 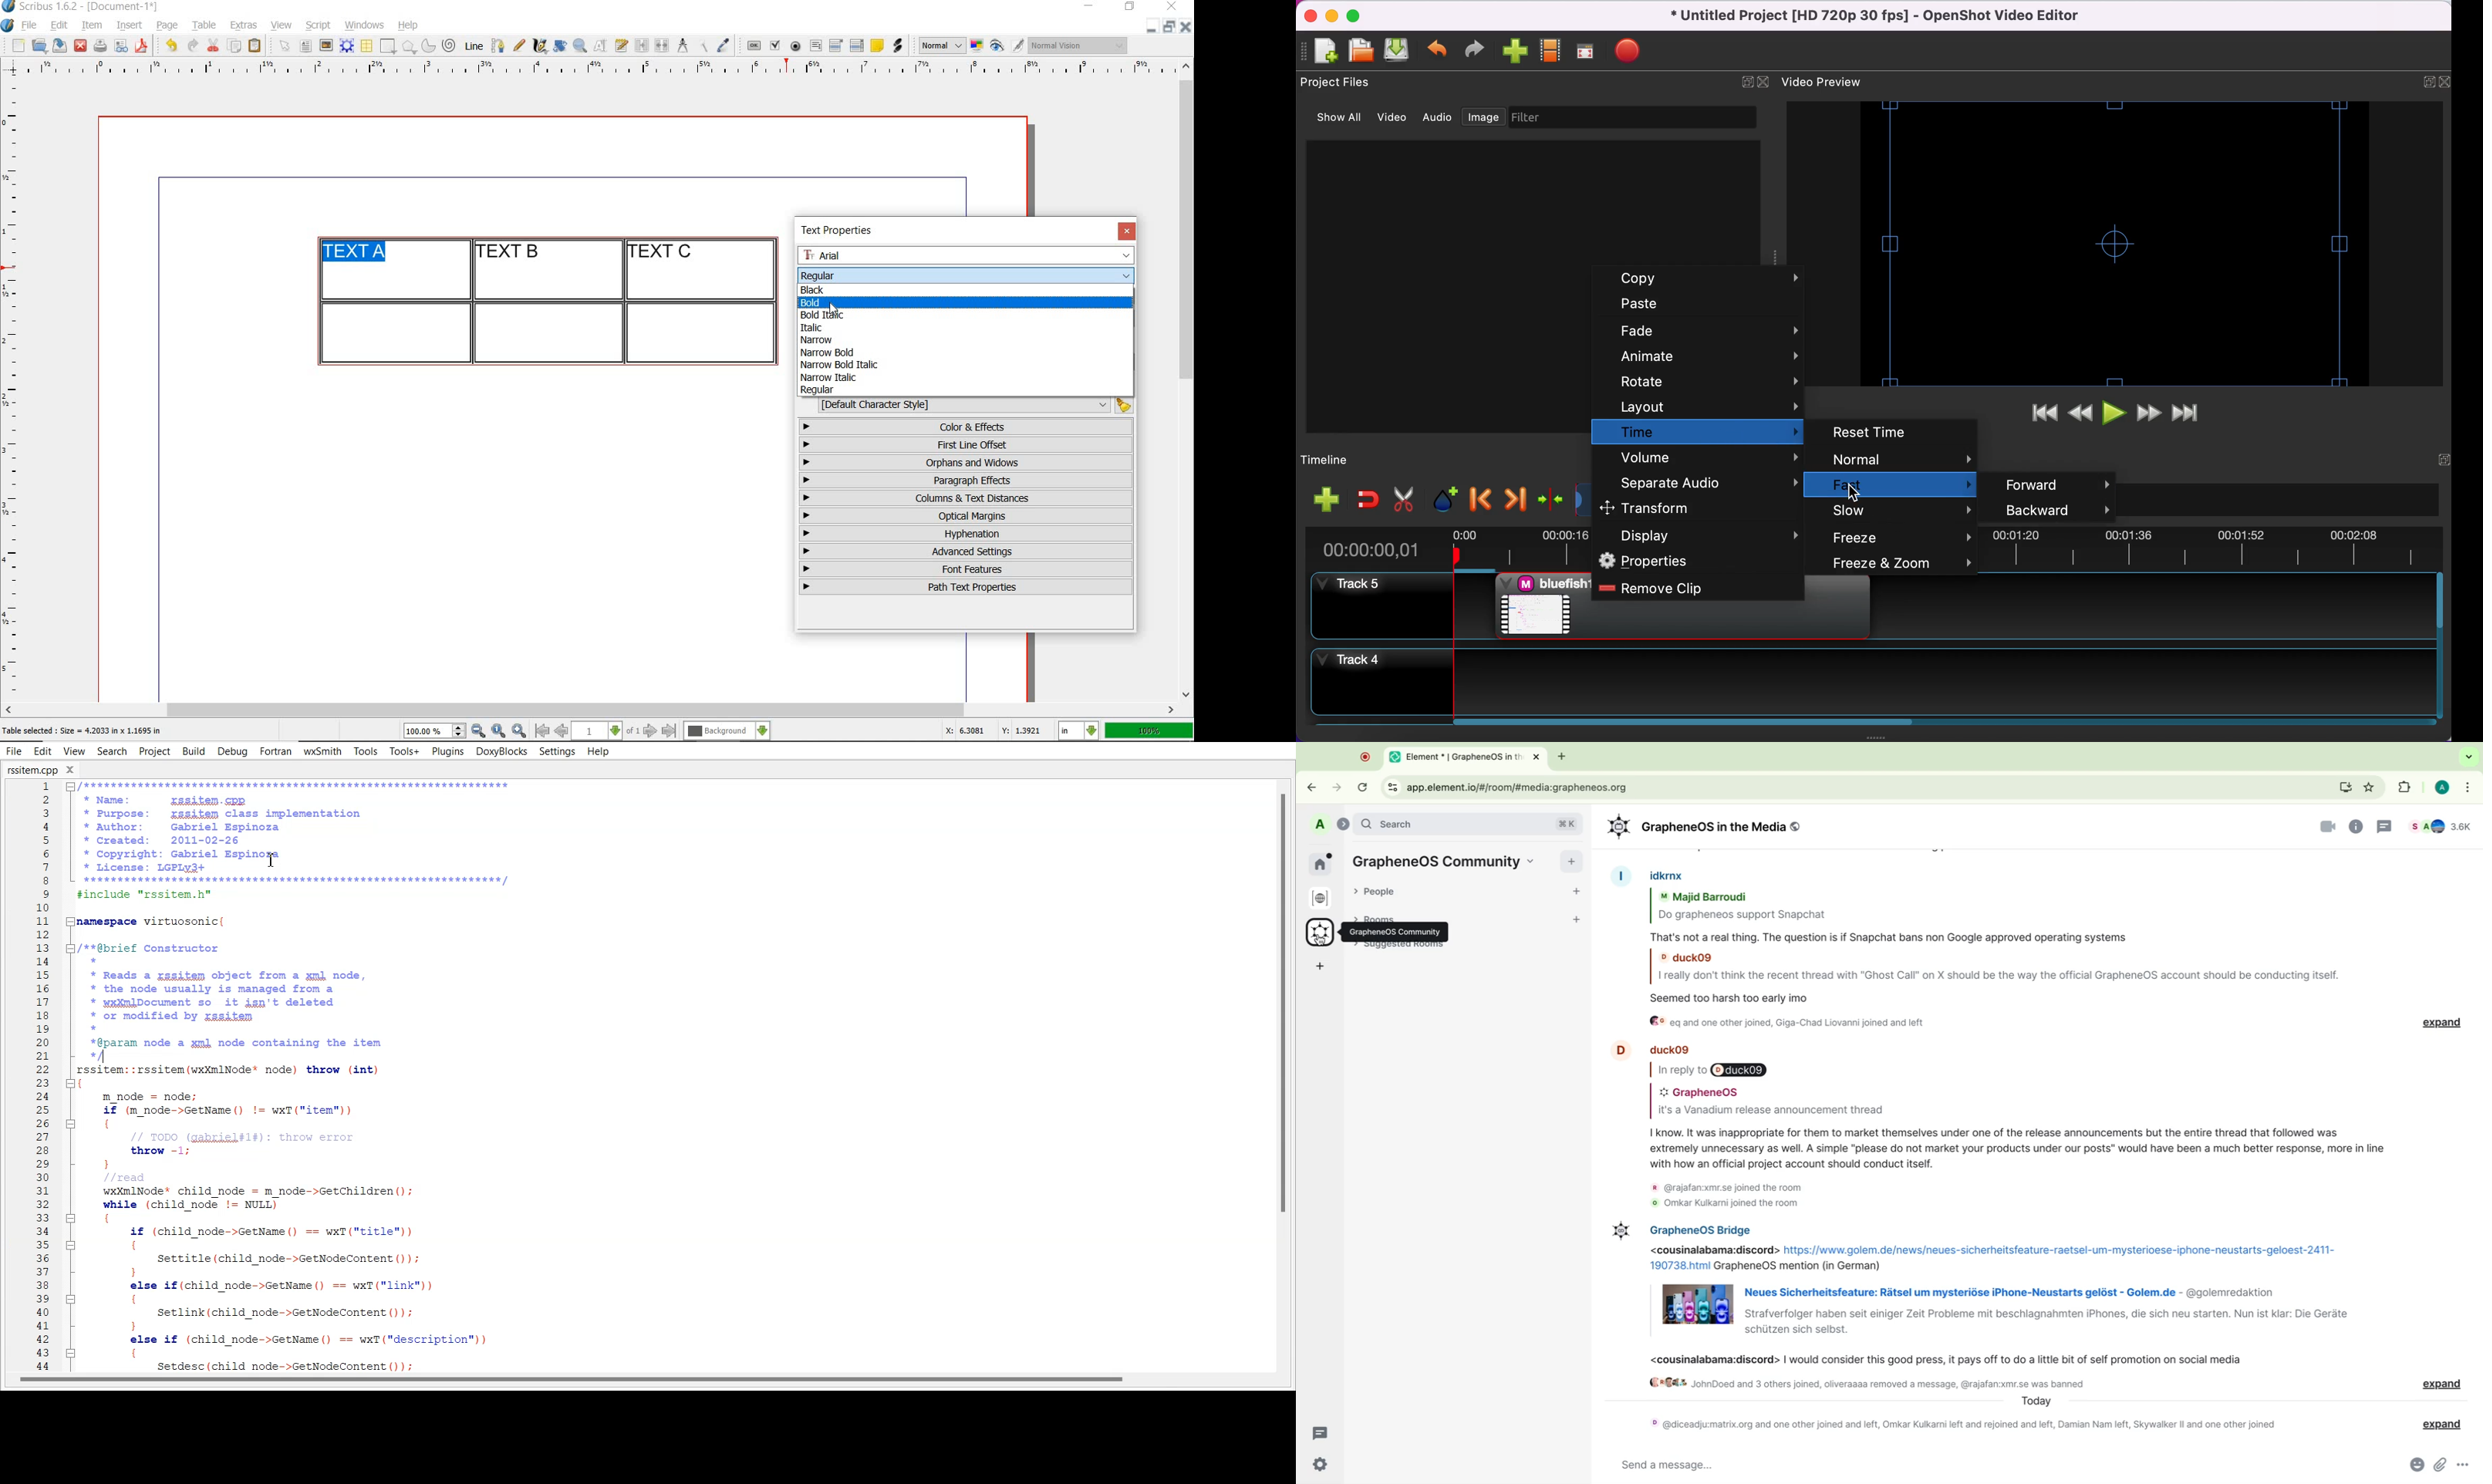 What do you see at coordinates (286, 47) in the screenshot?
I see `select` at bounding box center [286, 47].